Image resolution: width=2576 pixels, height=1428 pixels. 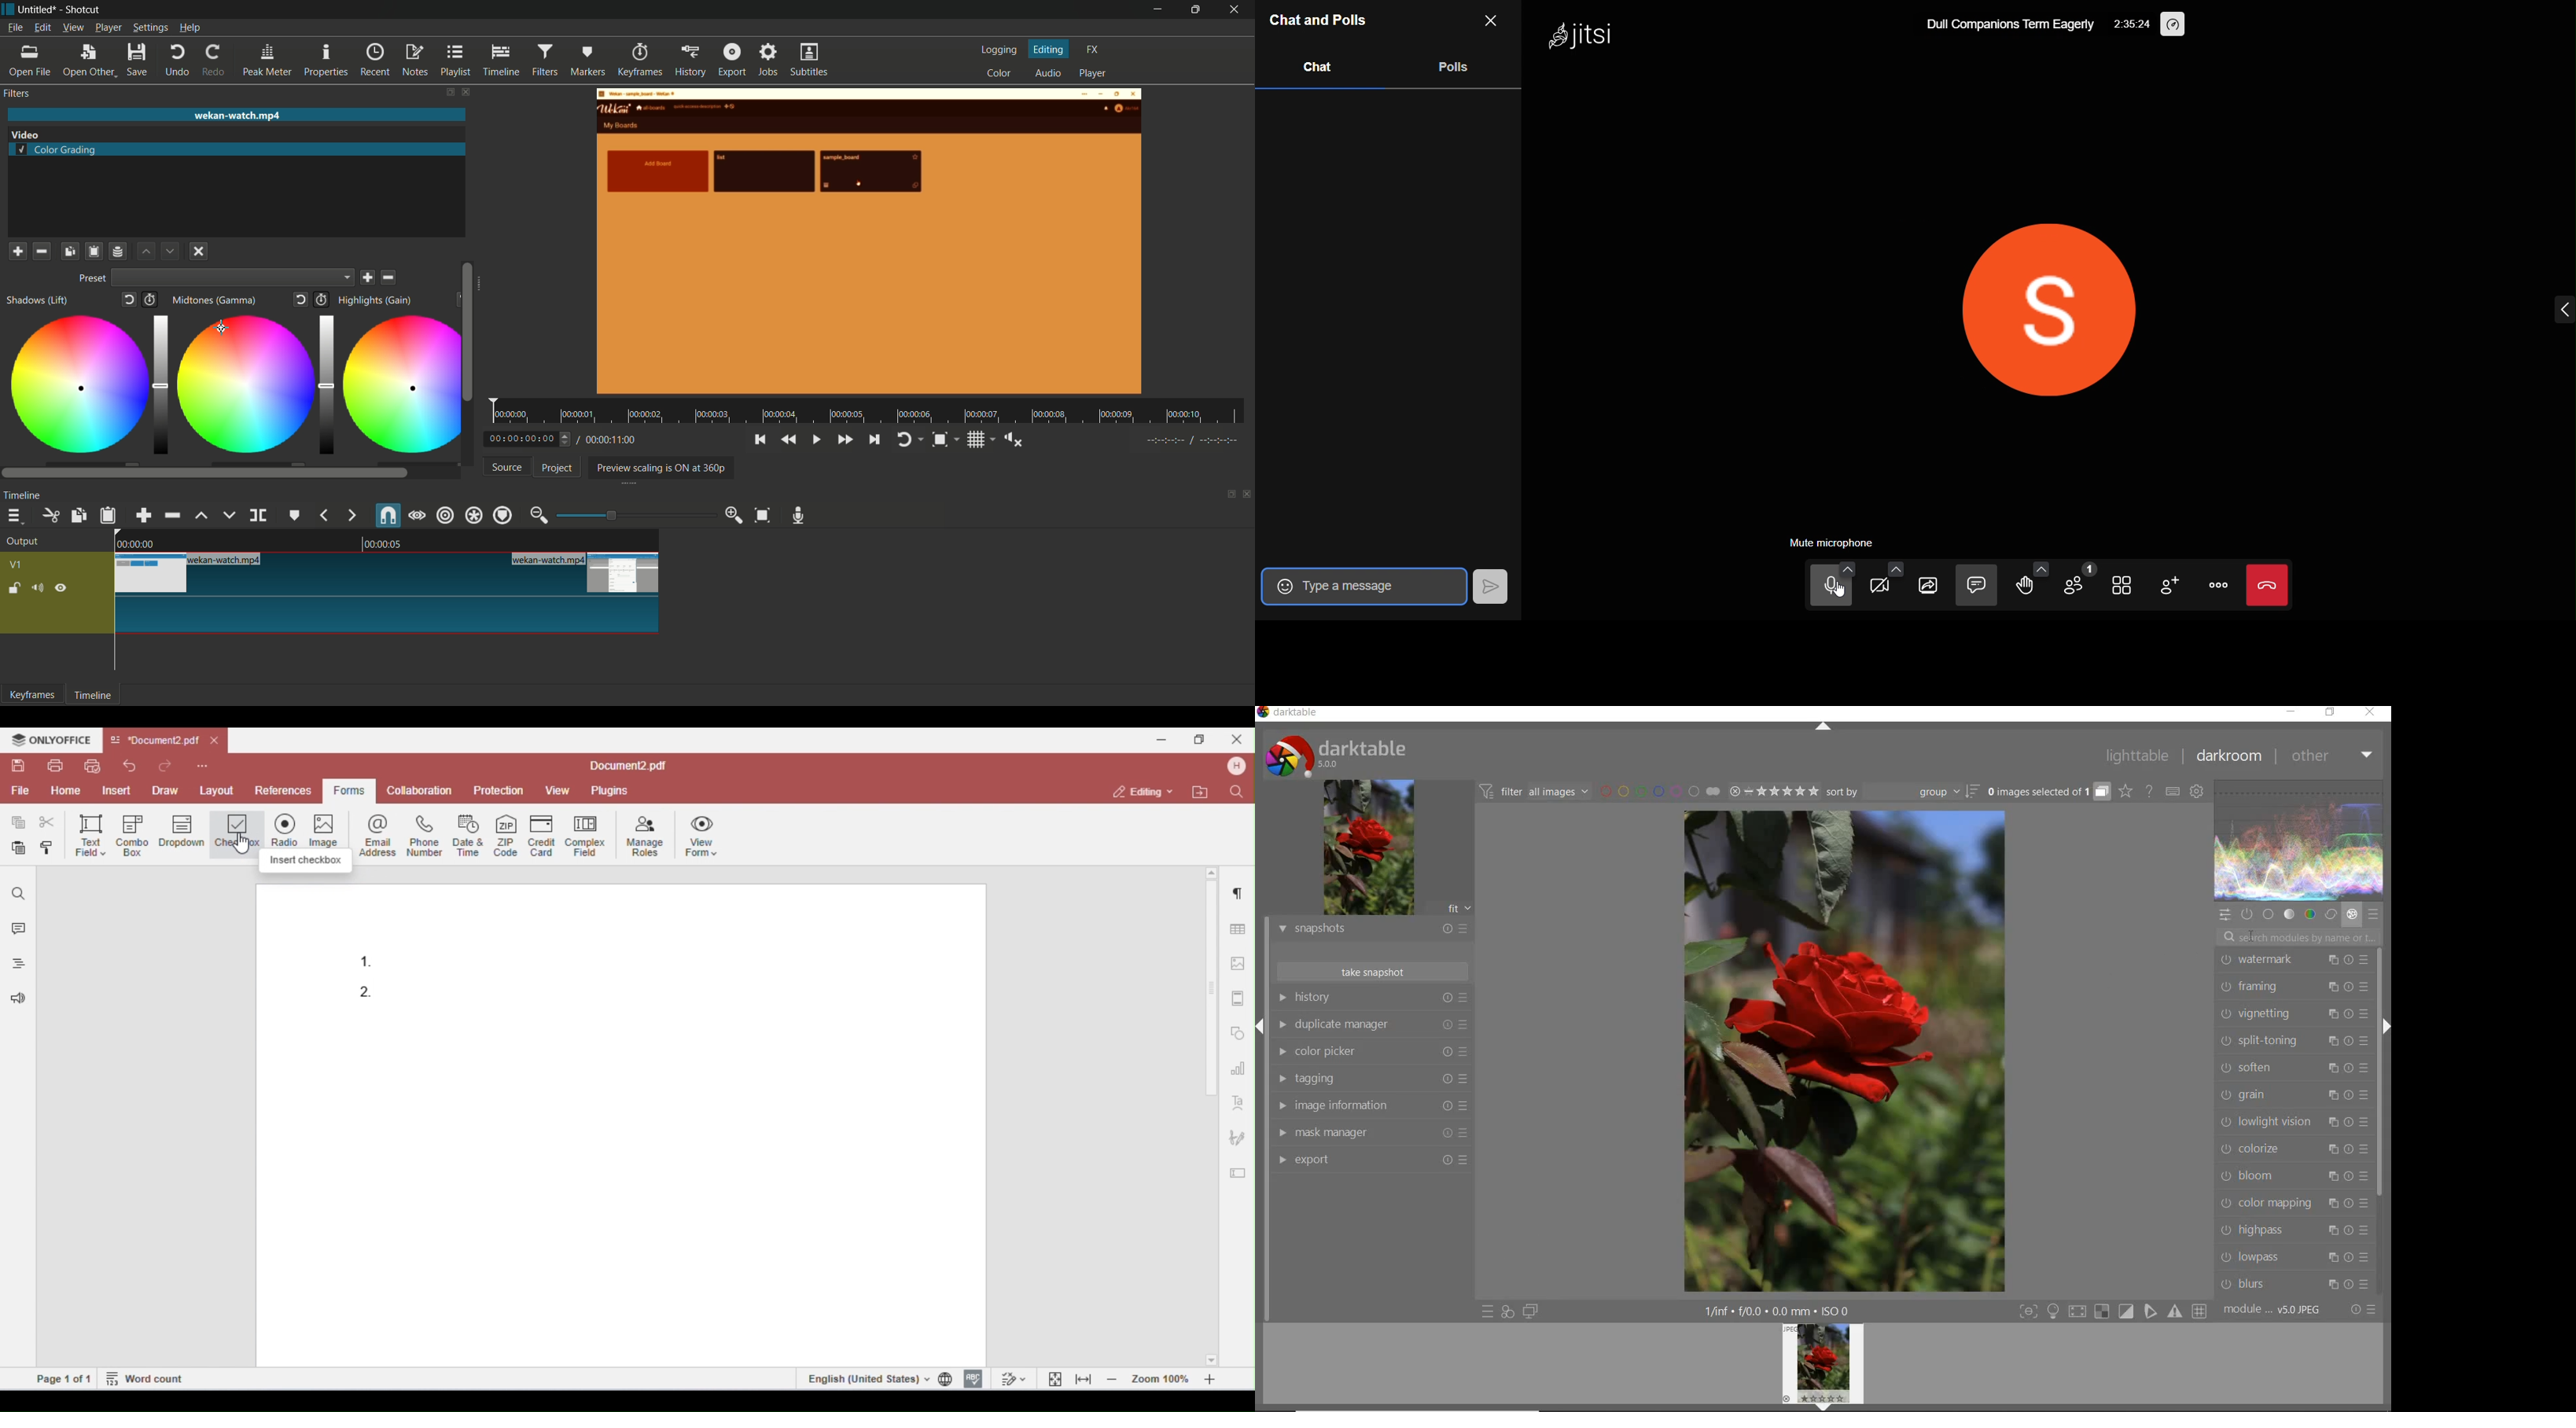 I want to click on hide, so click(x=62, y=590).